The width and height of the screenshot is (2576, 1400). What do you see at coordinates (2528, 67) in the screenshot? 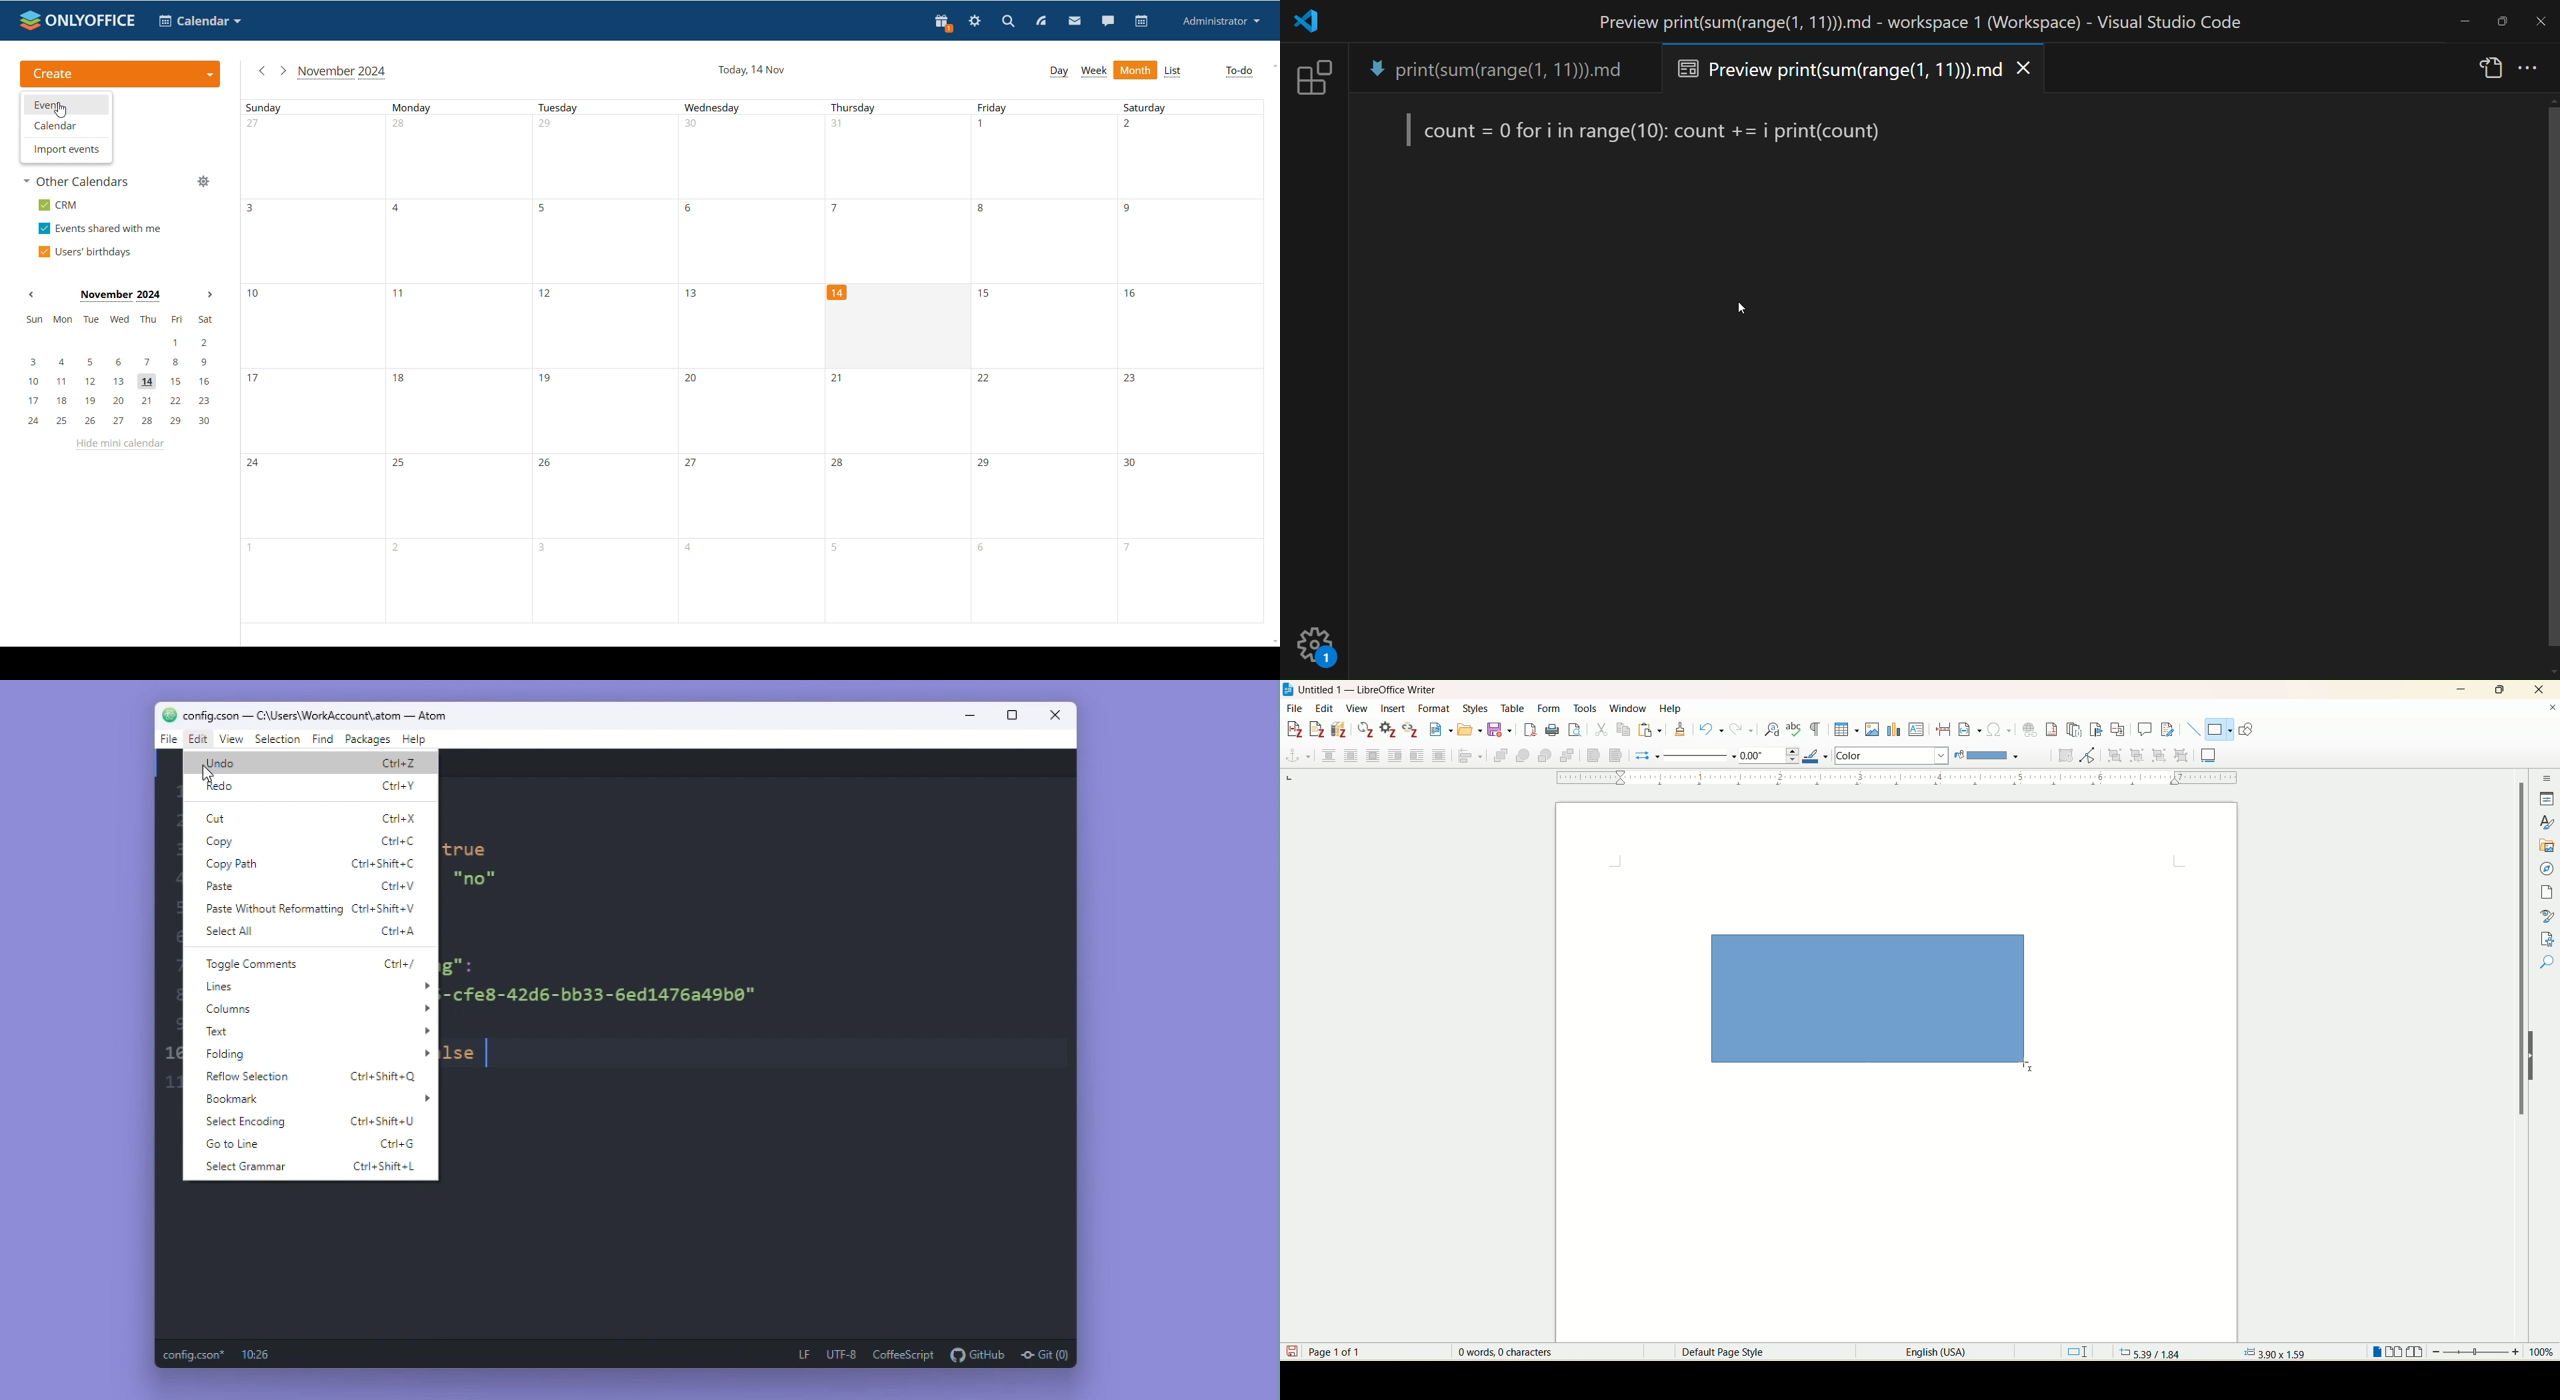
I see `more` at bounding box center [2528, 67].